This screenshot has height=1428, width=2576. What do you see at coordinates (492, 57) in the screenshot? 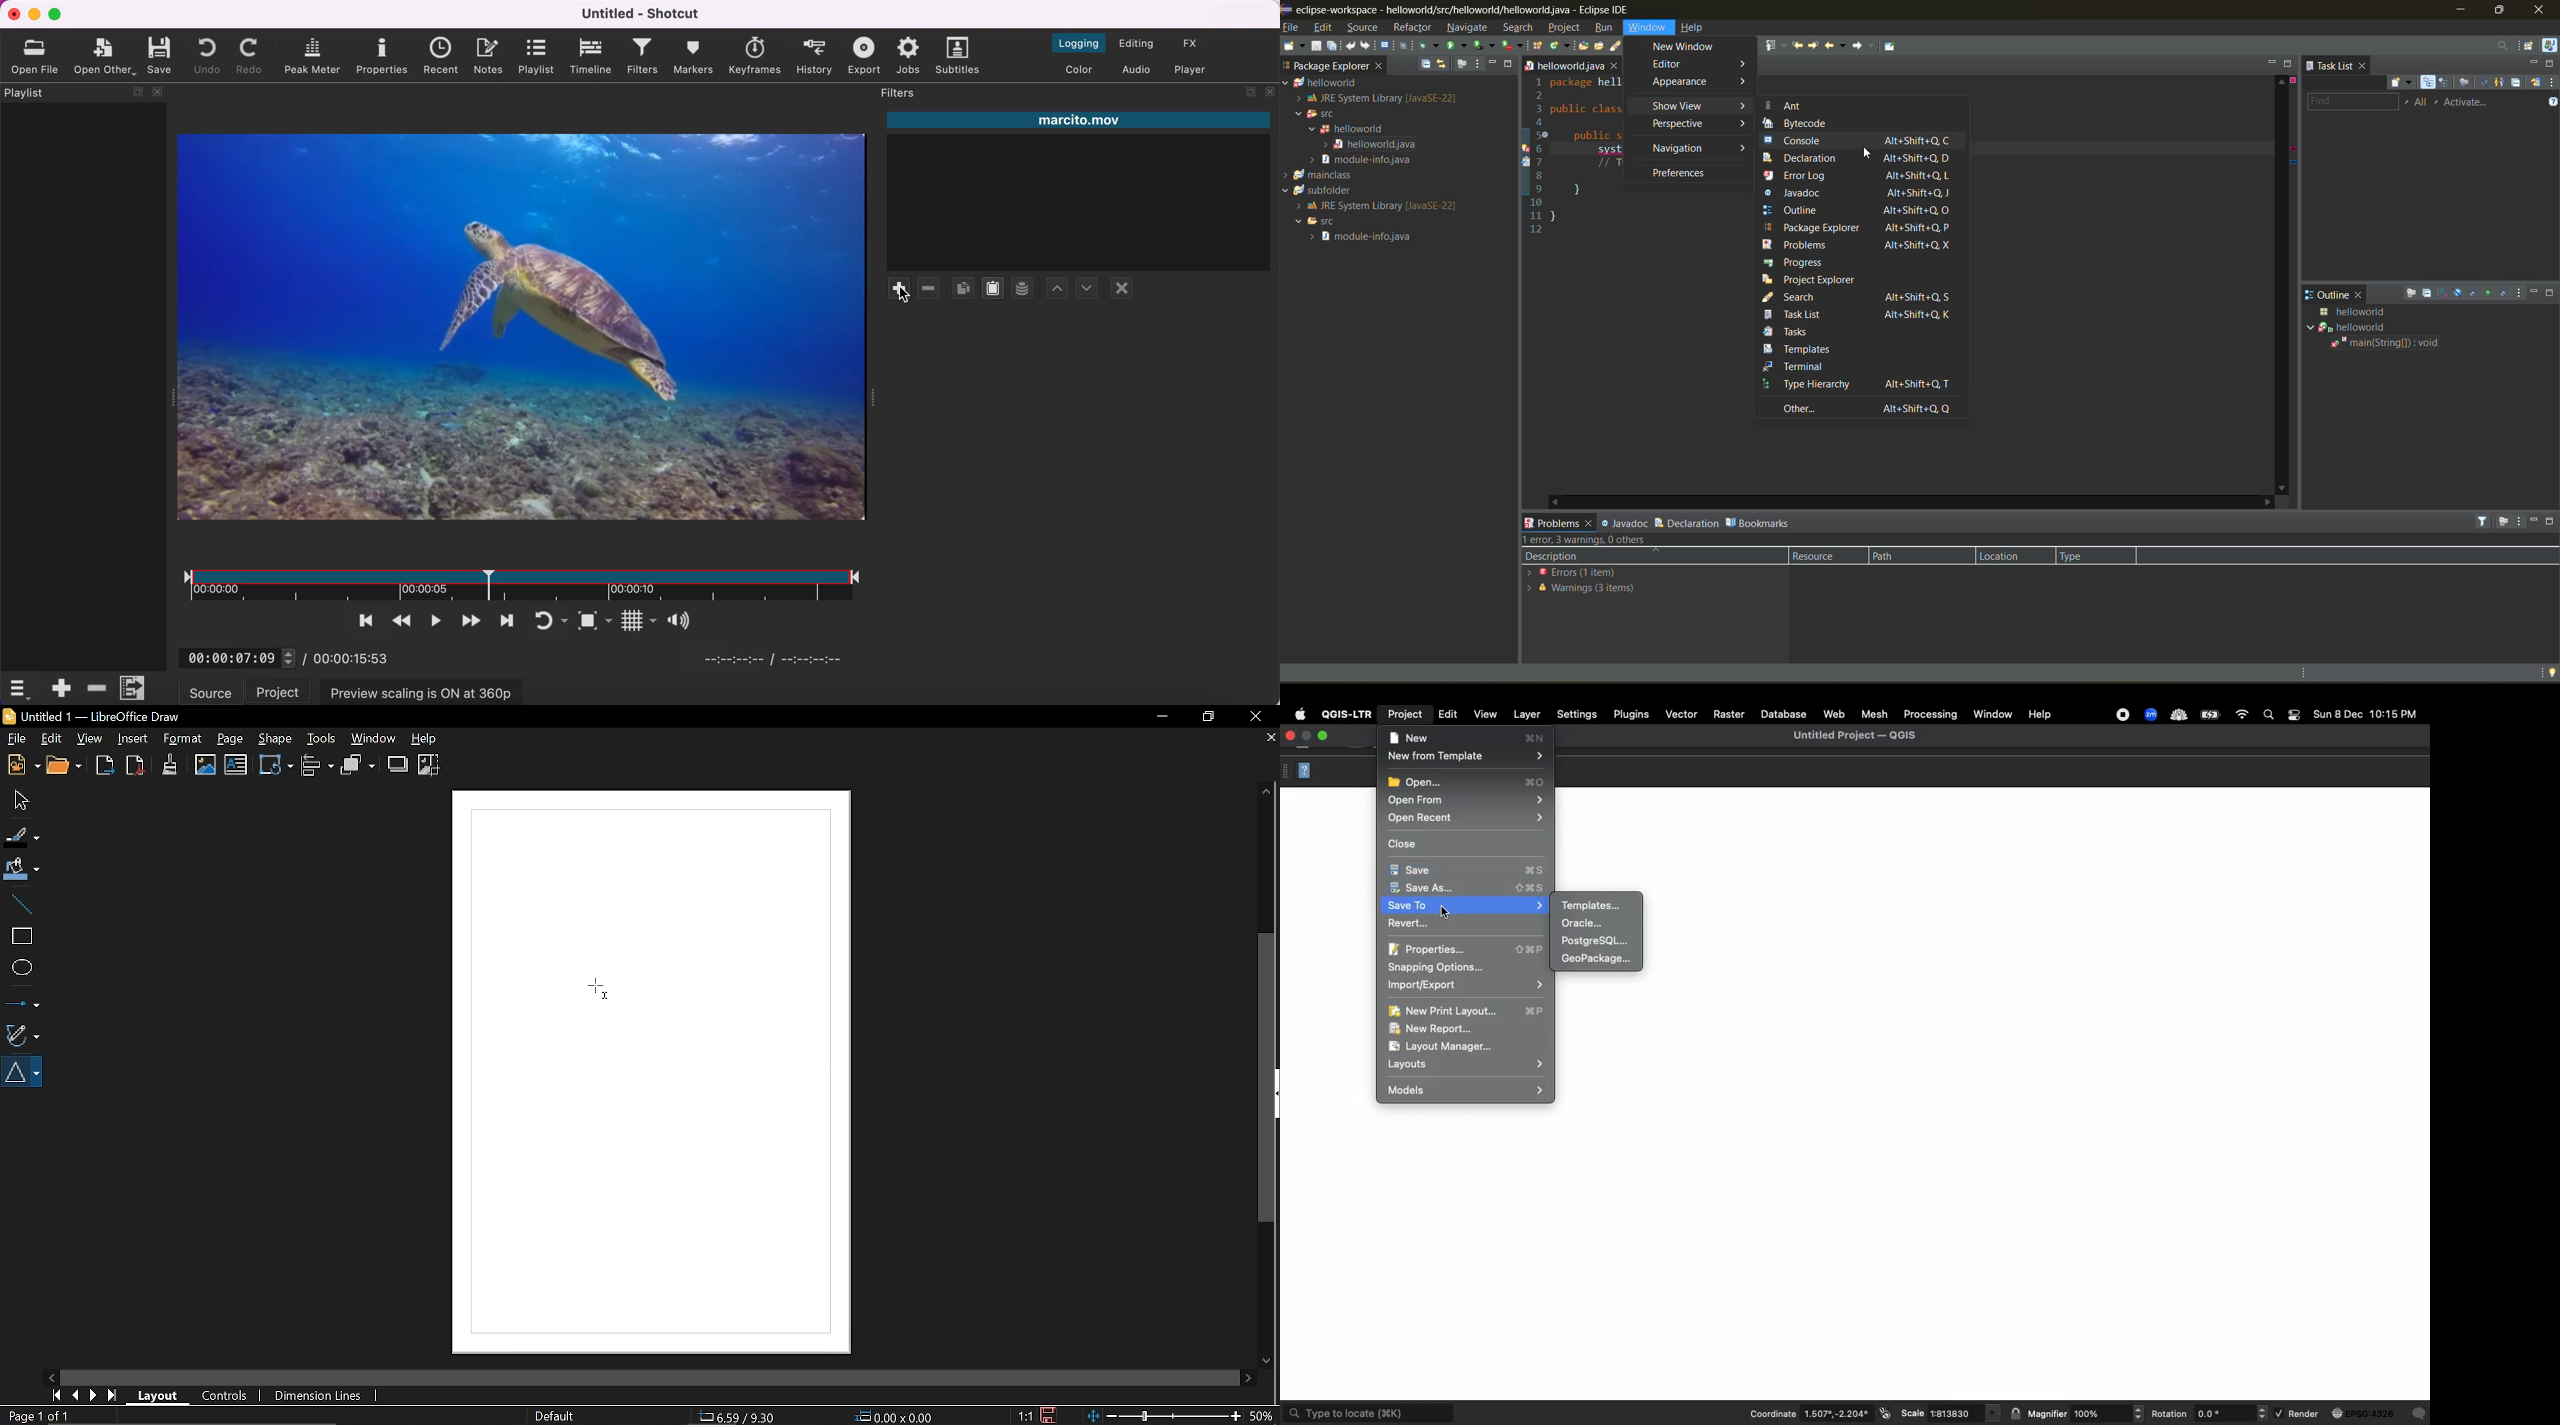
I see `notes` at bounding box center [492, 57].